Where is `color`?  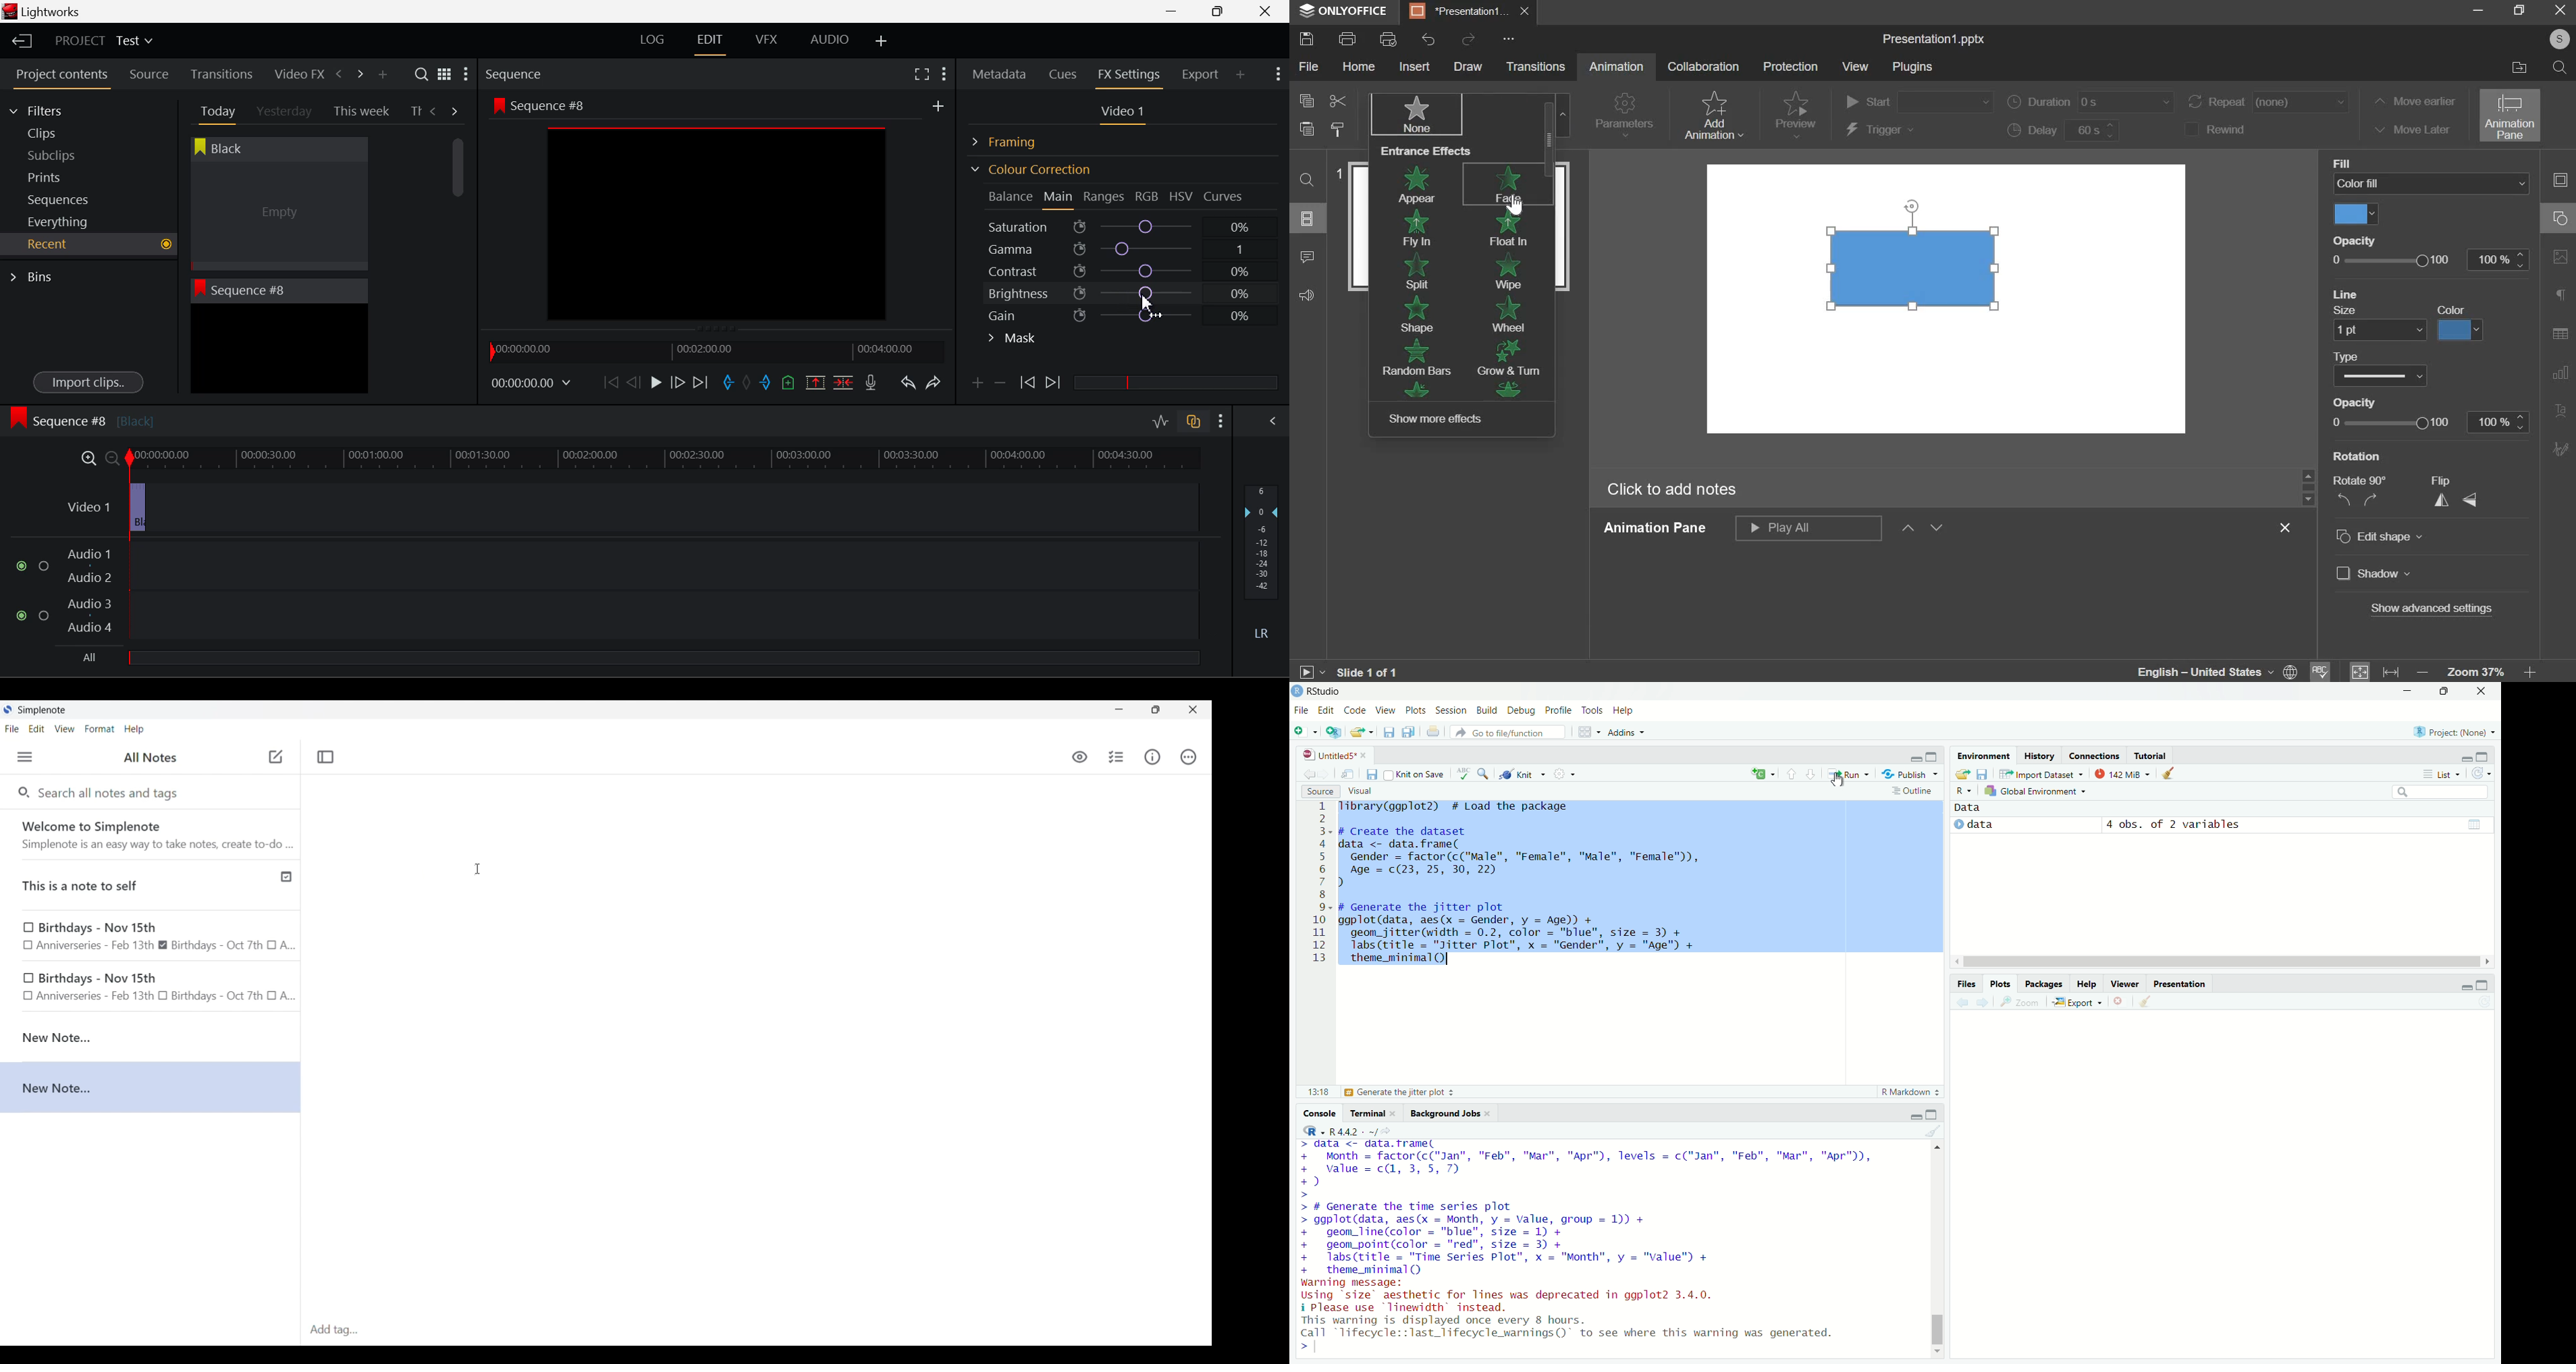
color is located at coordinates (2464, 329).